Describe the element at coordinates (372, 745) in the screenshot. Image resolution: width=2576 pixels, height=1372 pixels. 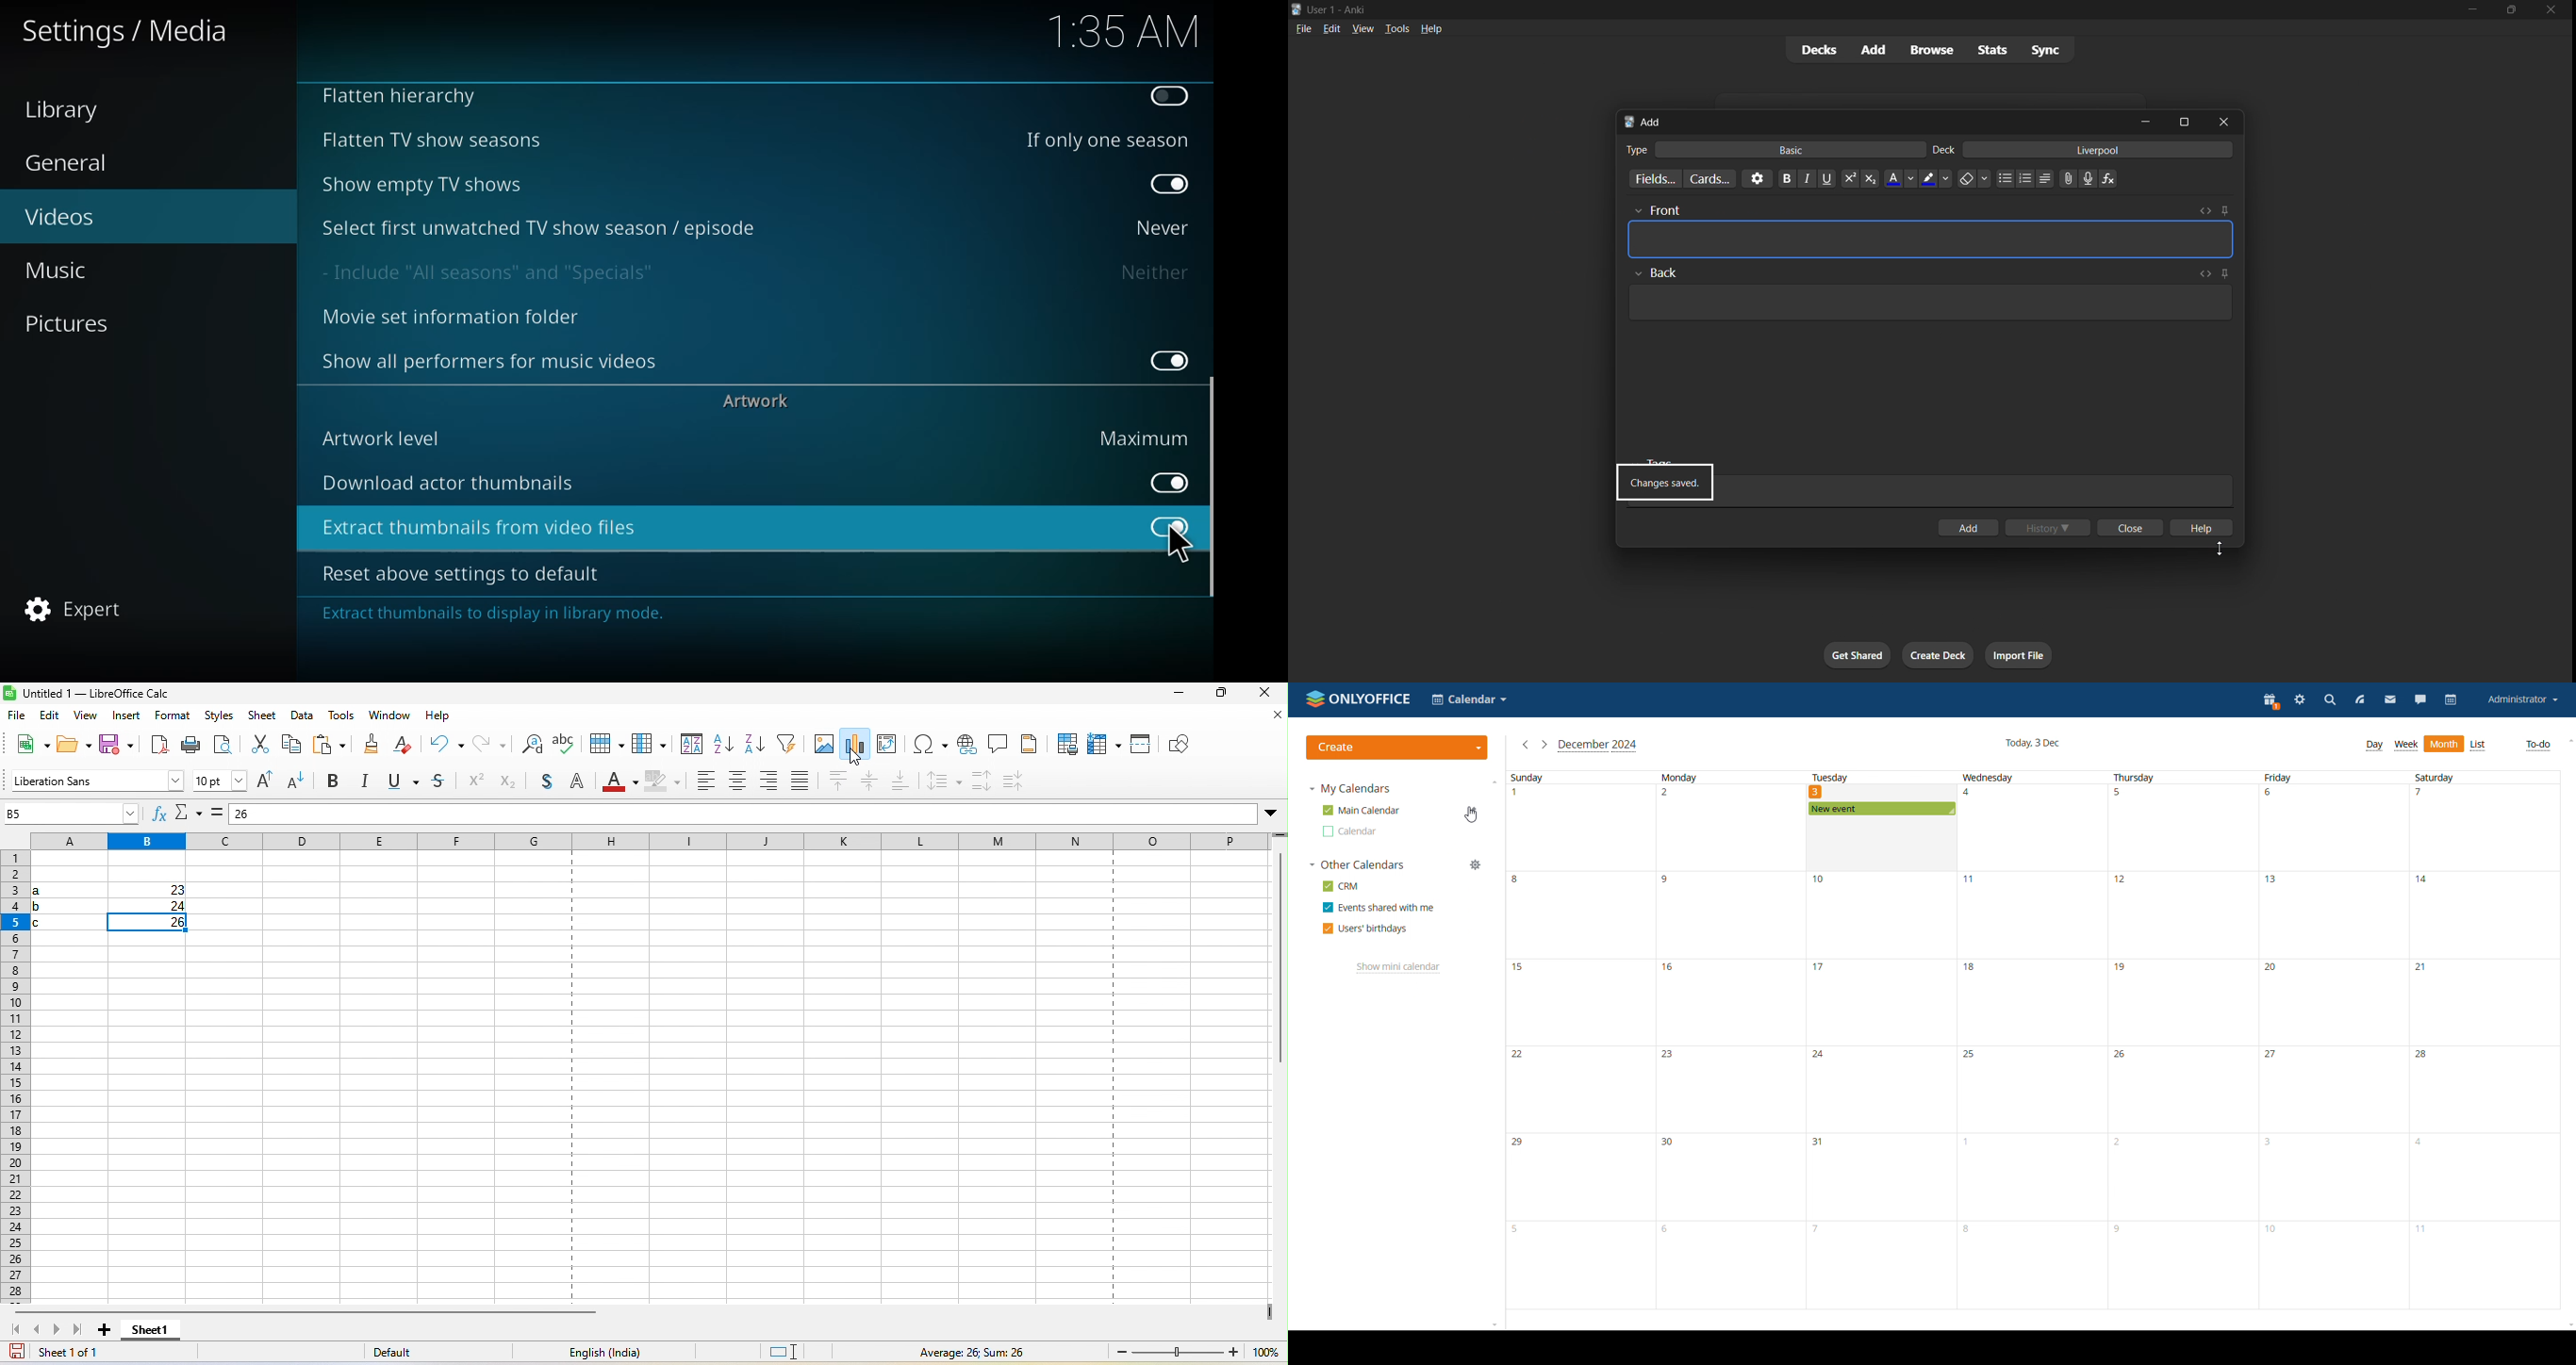
I see `clone formatting` at that location.